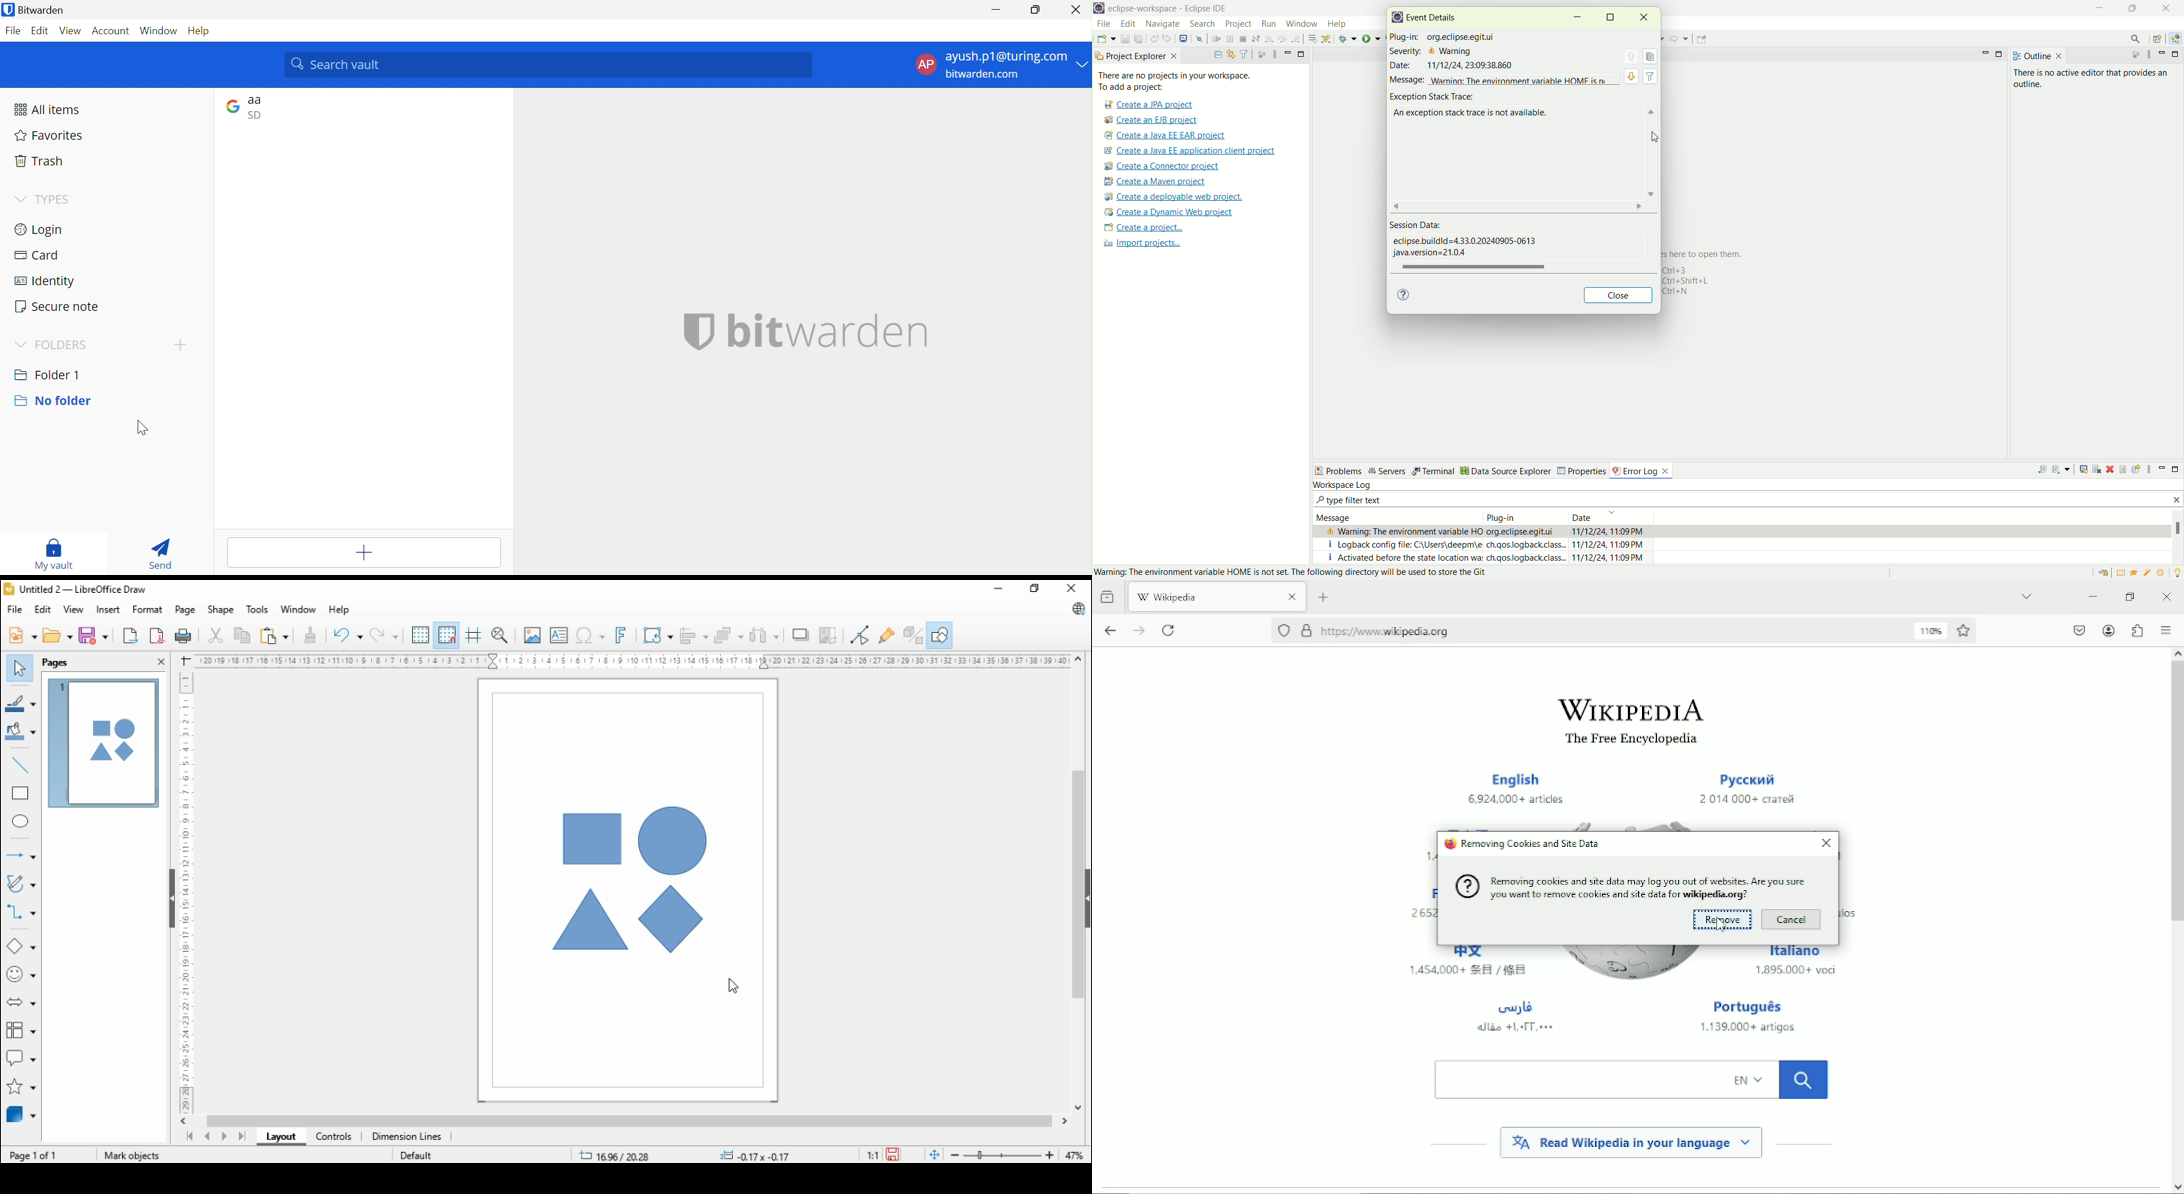  Describe the element at coordinates (2077, 630) in the screenshot. I see `add to pocket` at that location.